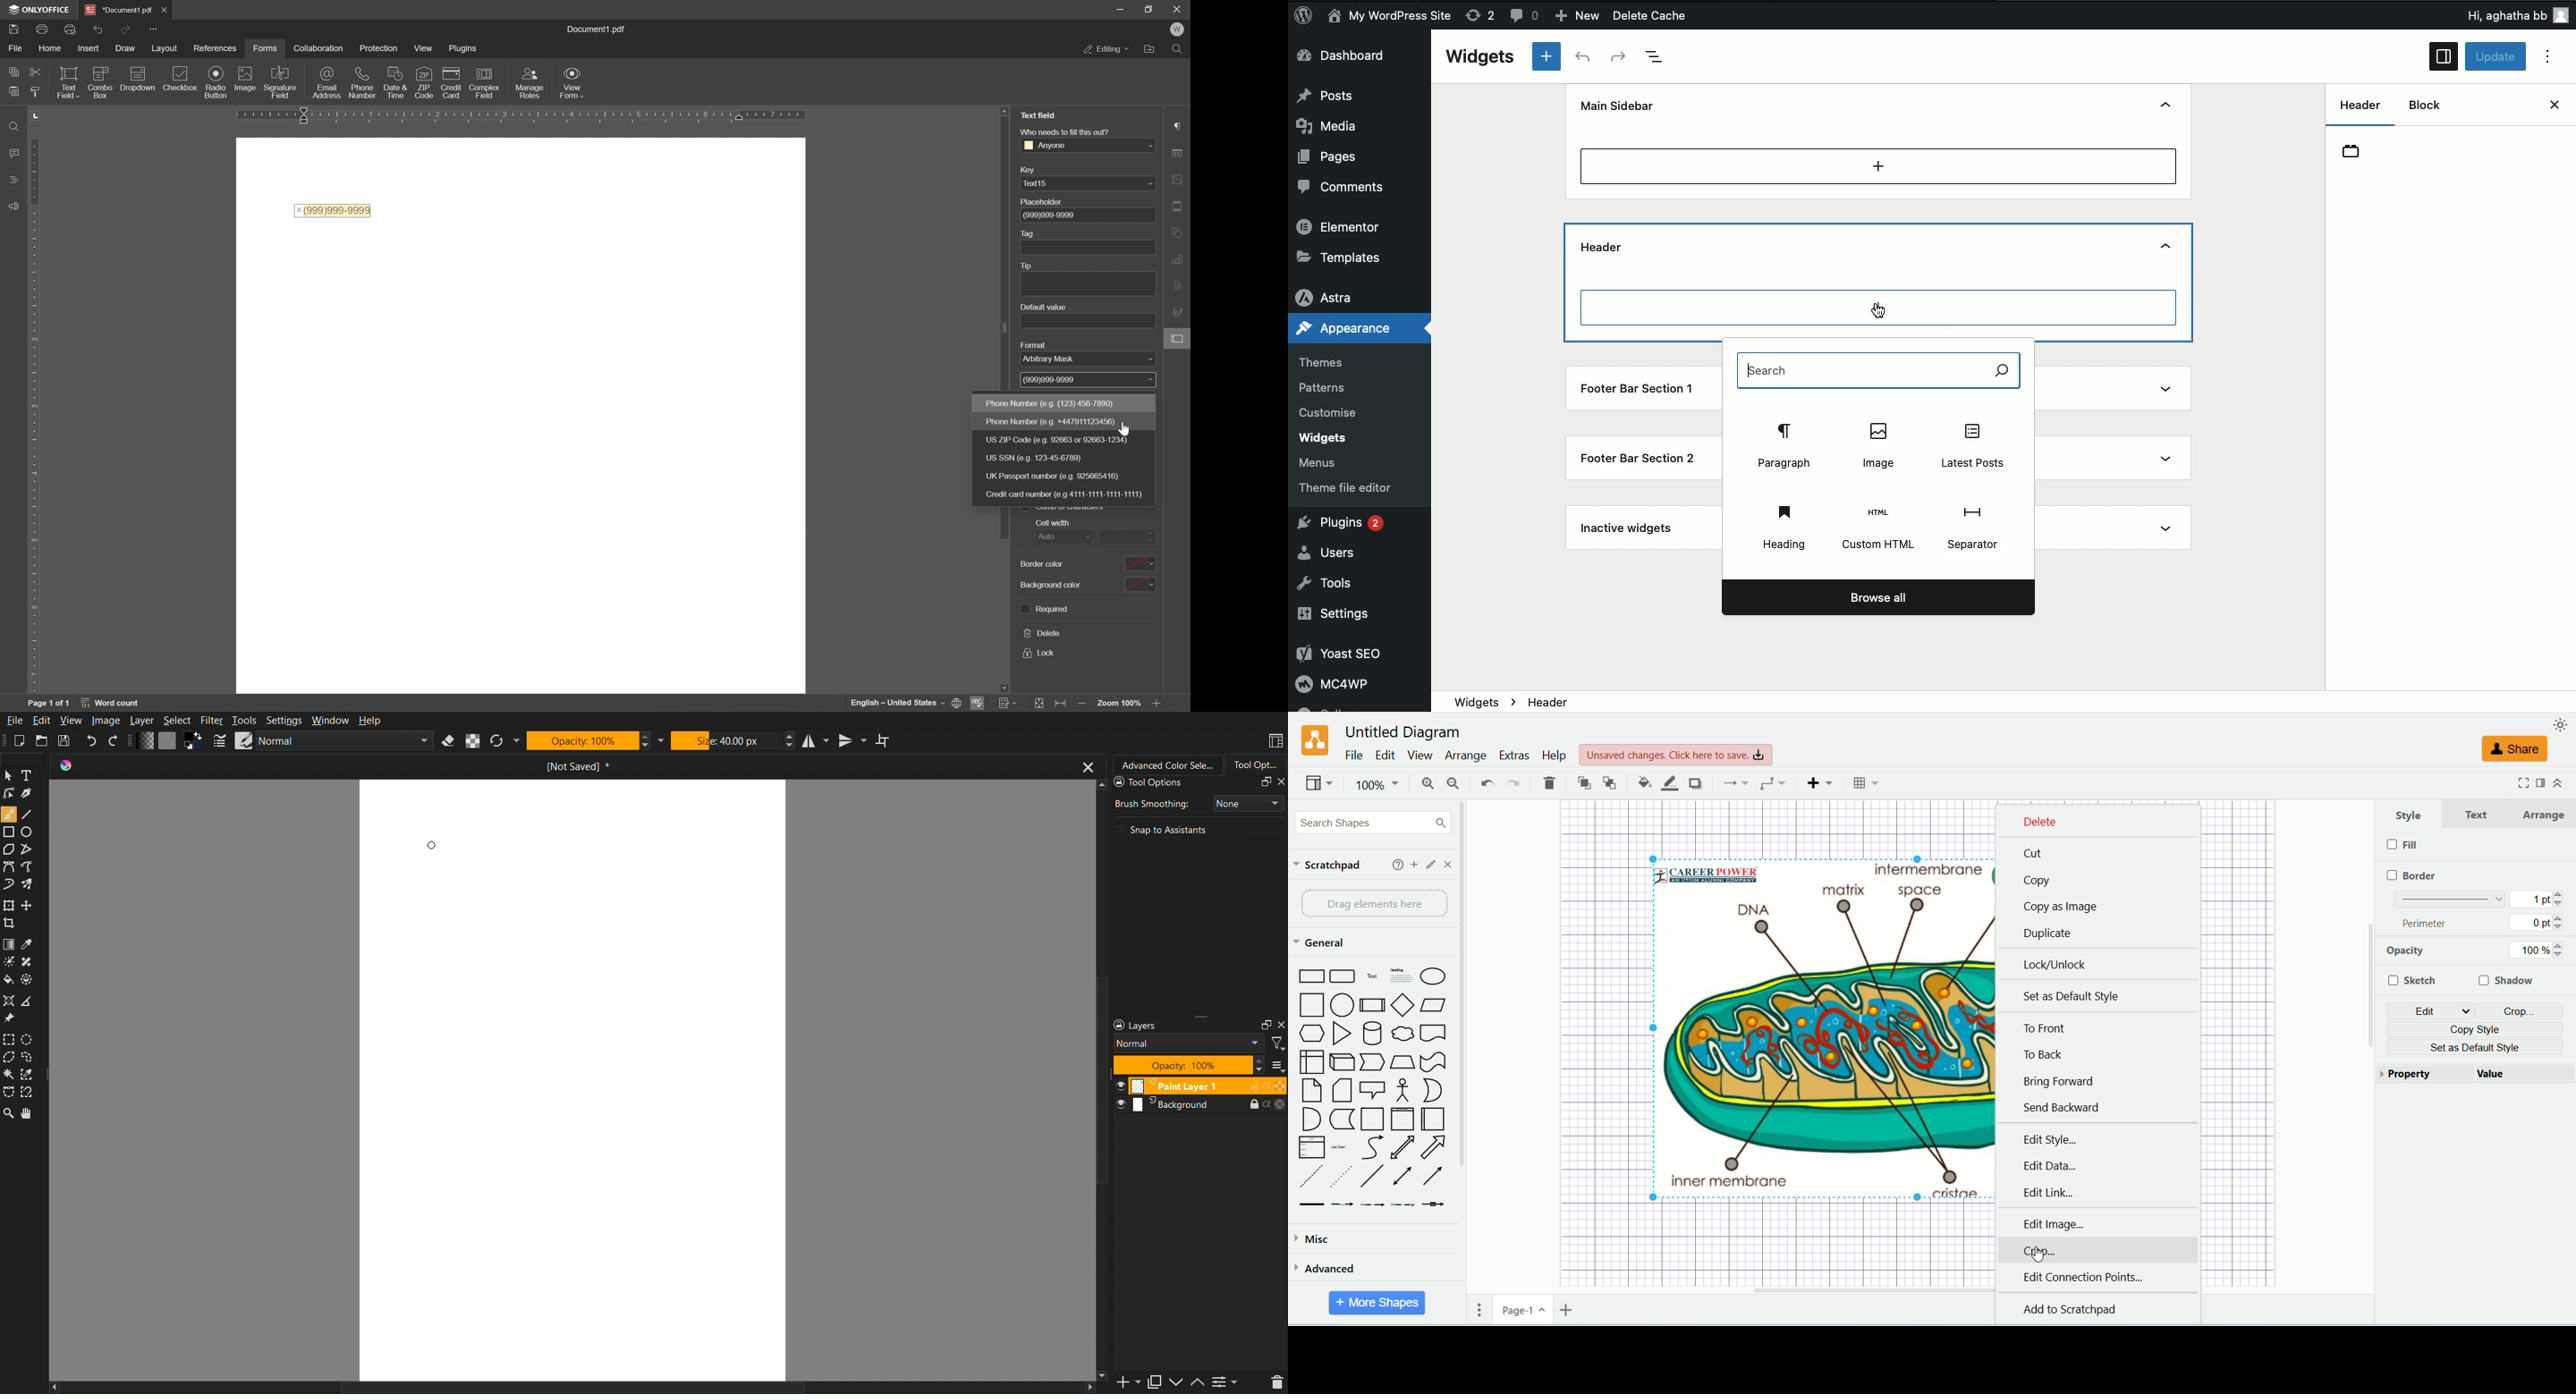  What do you see at coordinates (9, 1113) in the screenshot?
I see `Zoom` at bounding box center [9, 1113].